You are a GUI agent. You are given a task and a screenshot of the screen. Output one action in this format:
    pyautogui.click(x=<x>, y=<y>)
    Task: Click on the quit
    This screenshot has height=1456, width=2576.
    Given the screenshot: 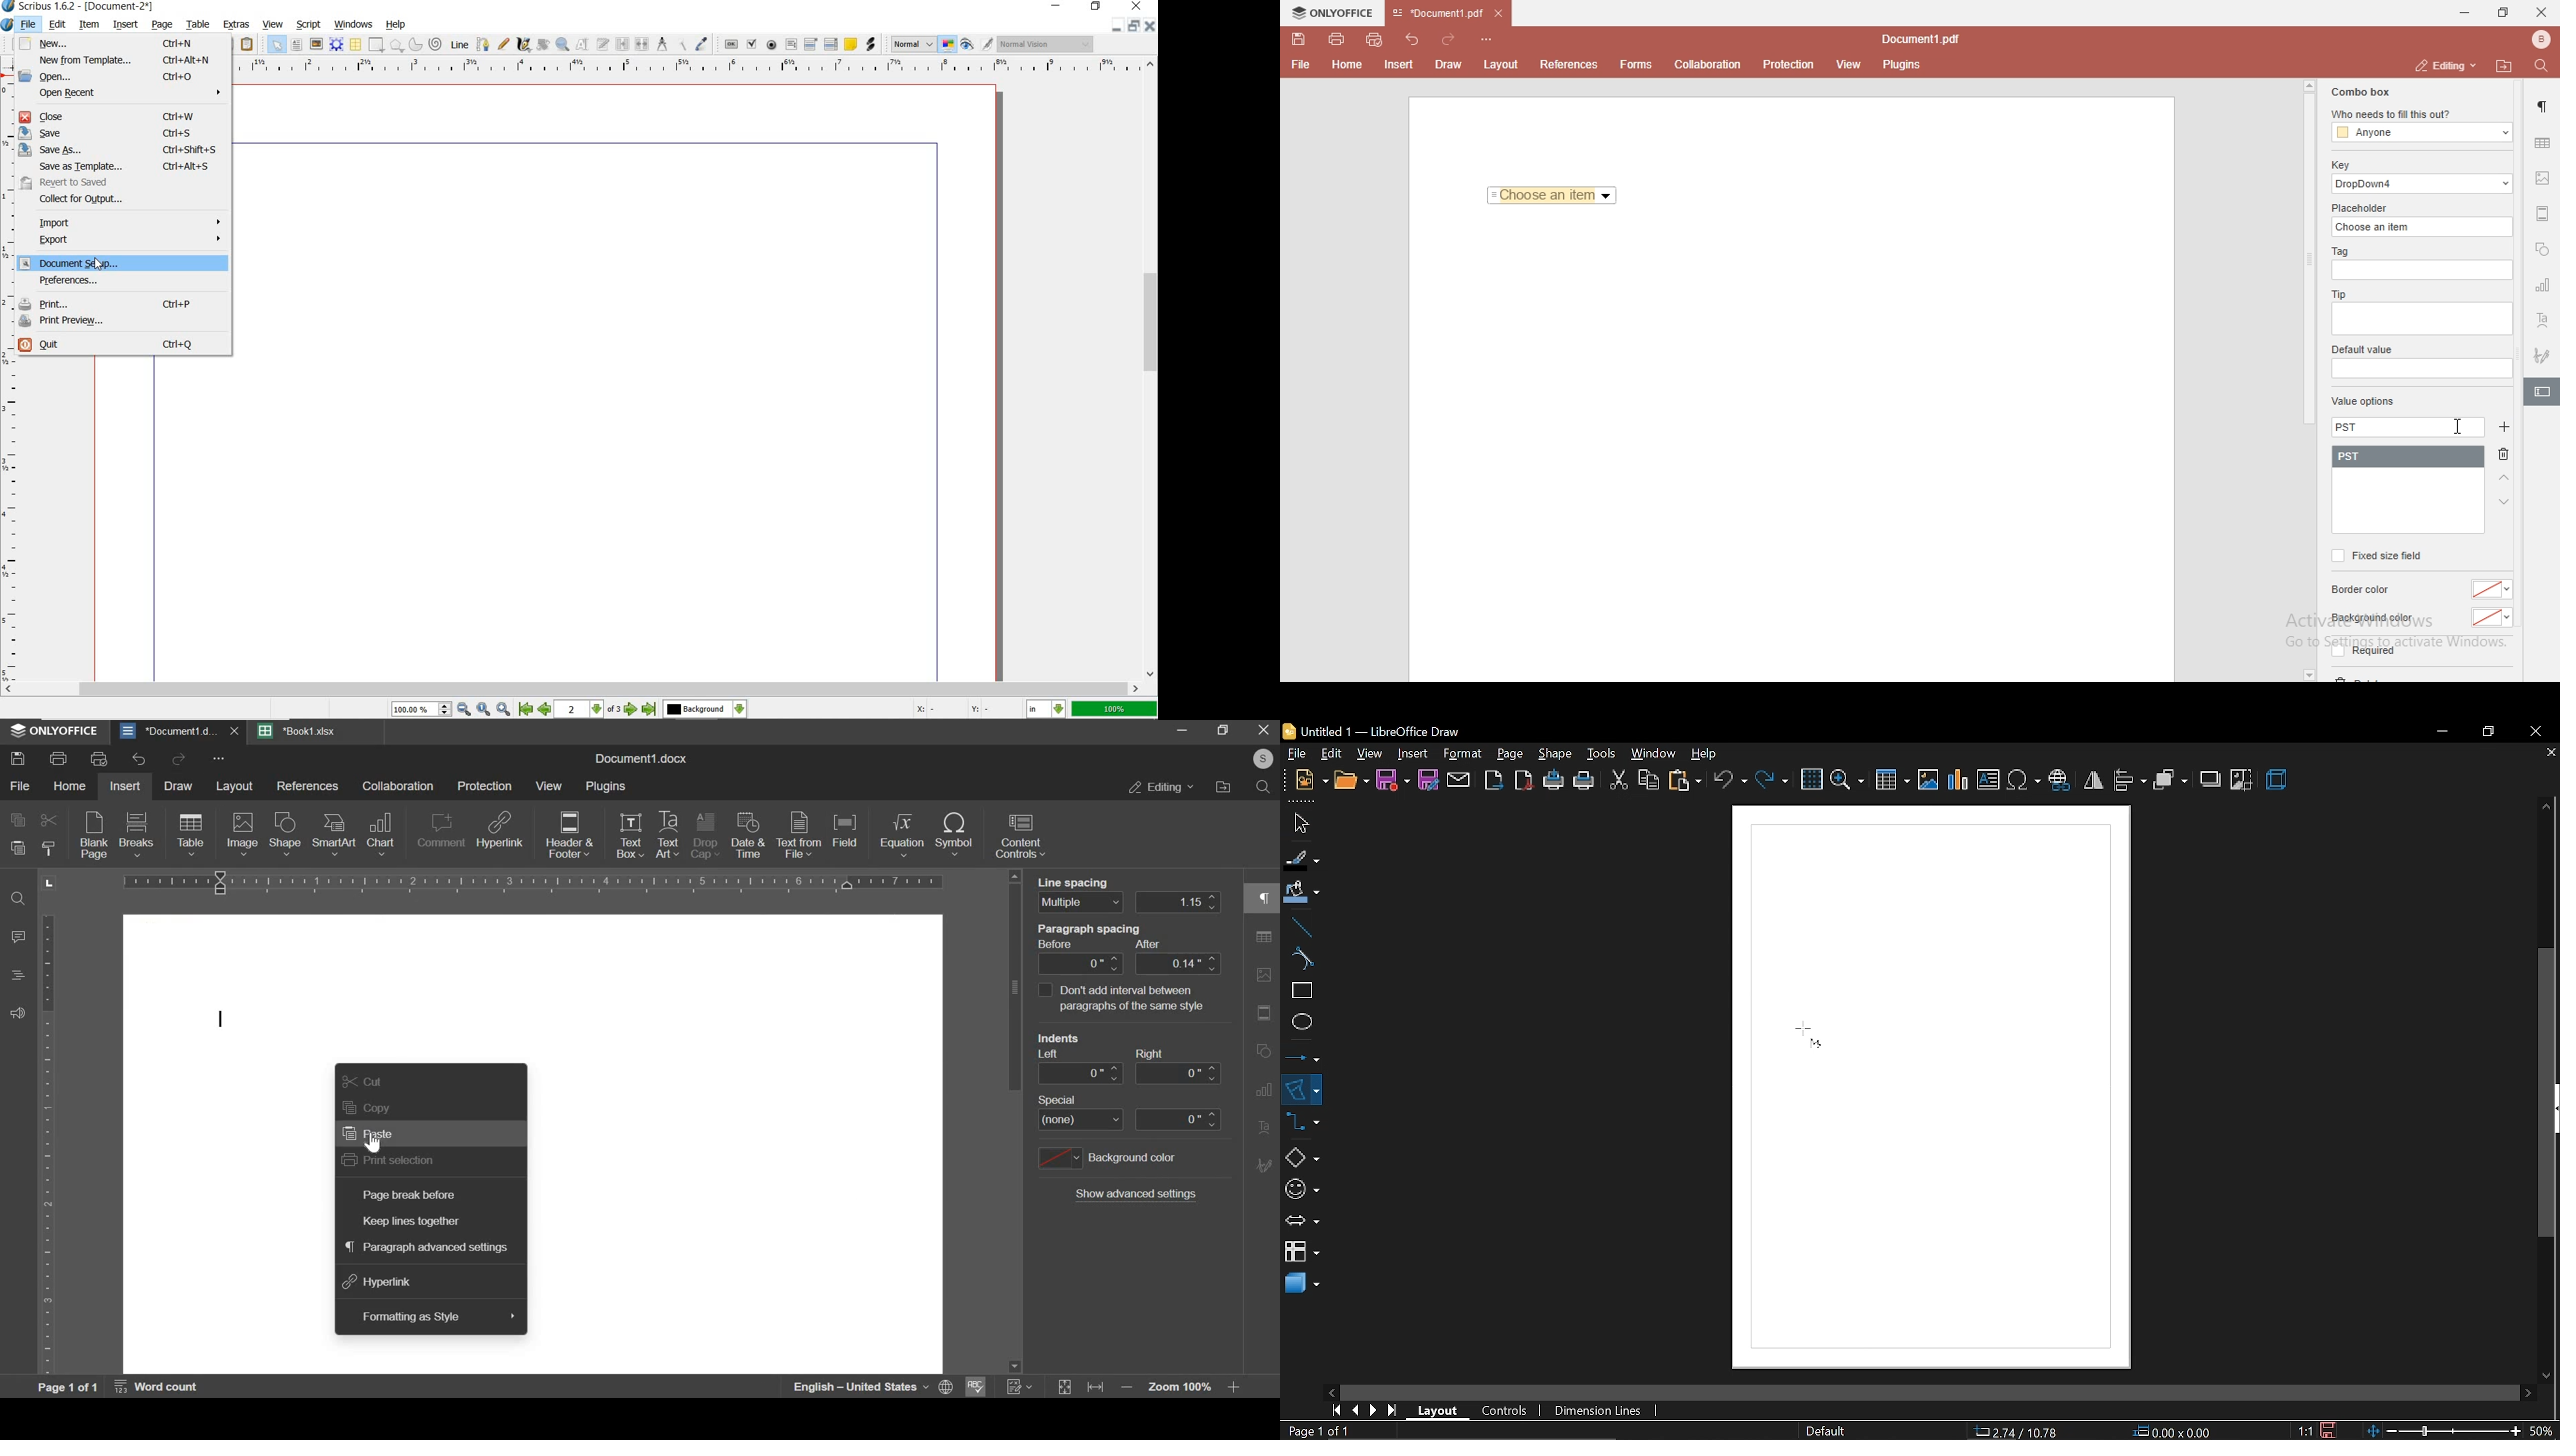 What is the action you would take?
    pyautogui.click(x=123, y=343)
    